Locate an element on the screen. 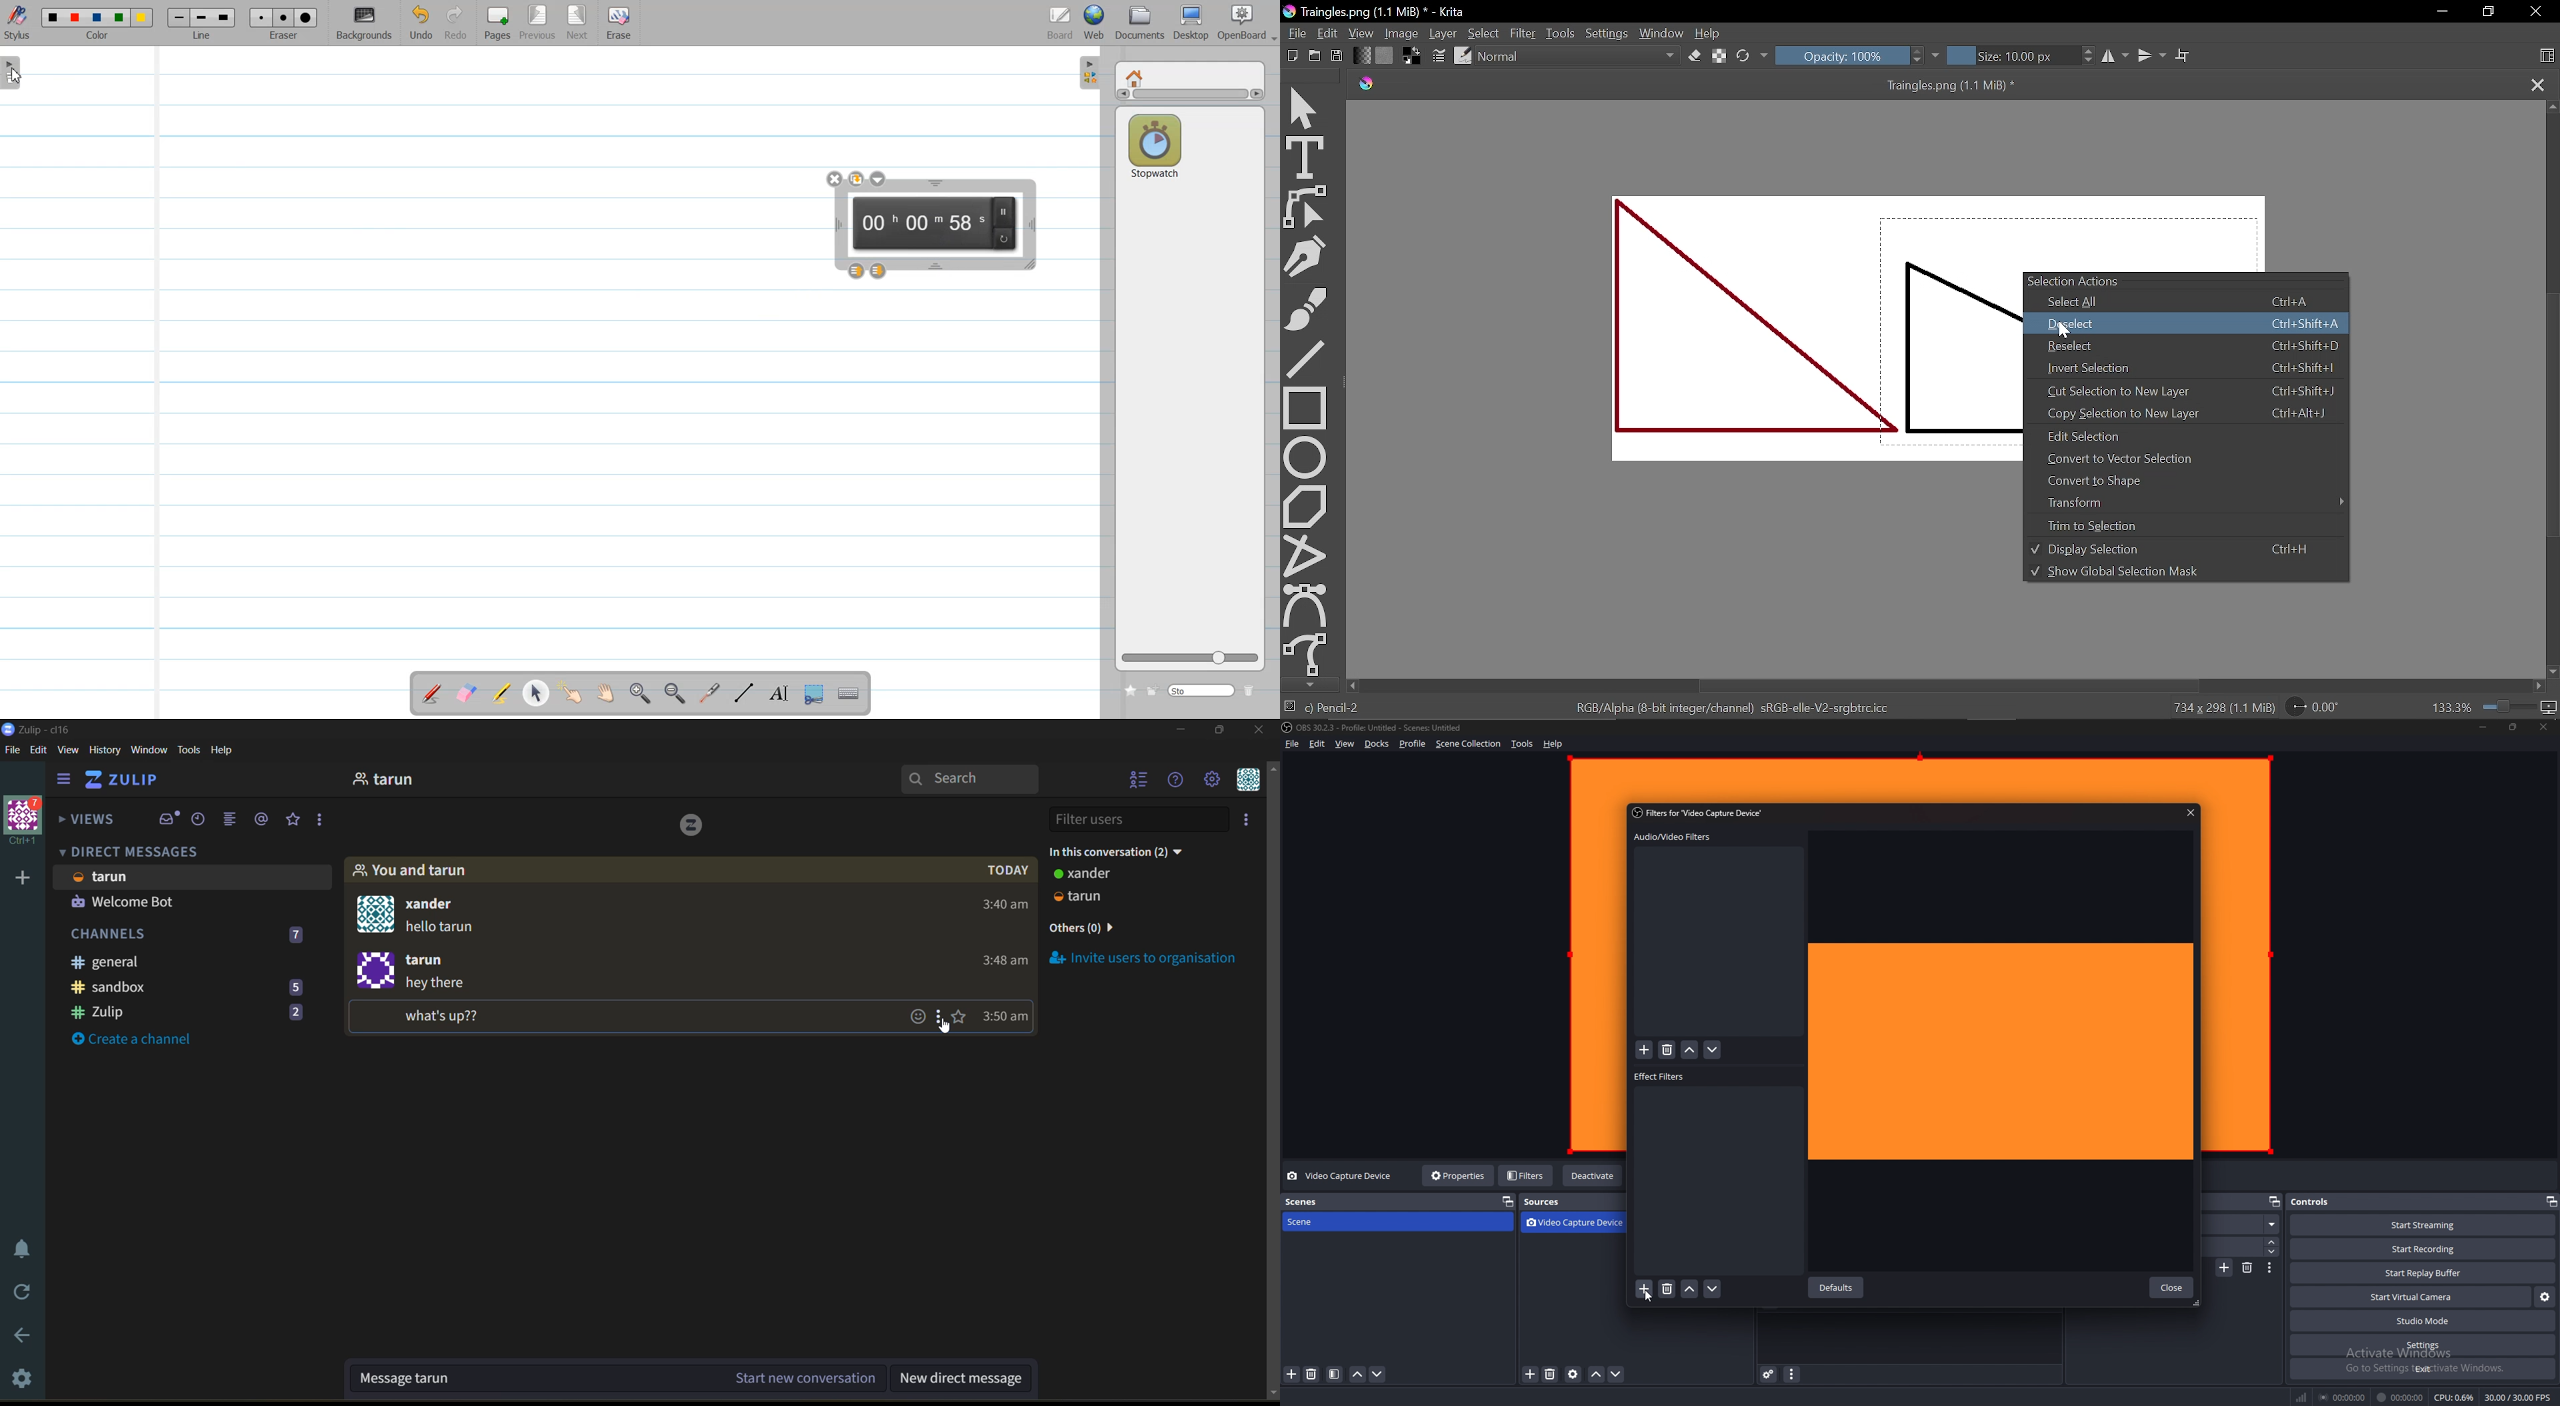 The width and height of the screenshot is (2576, 1428). Stop watch is located at coordinates (1155, 143).